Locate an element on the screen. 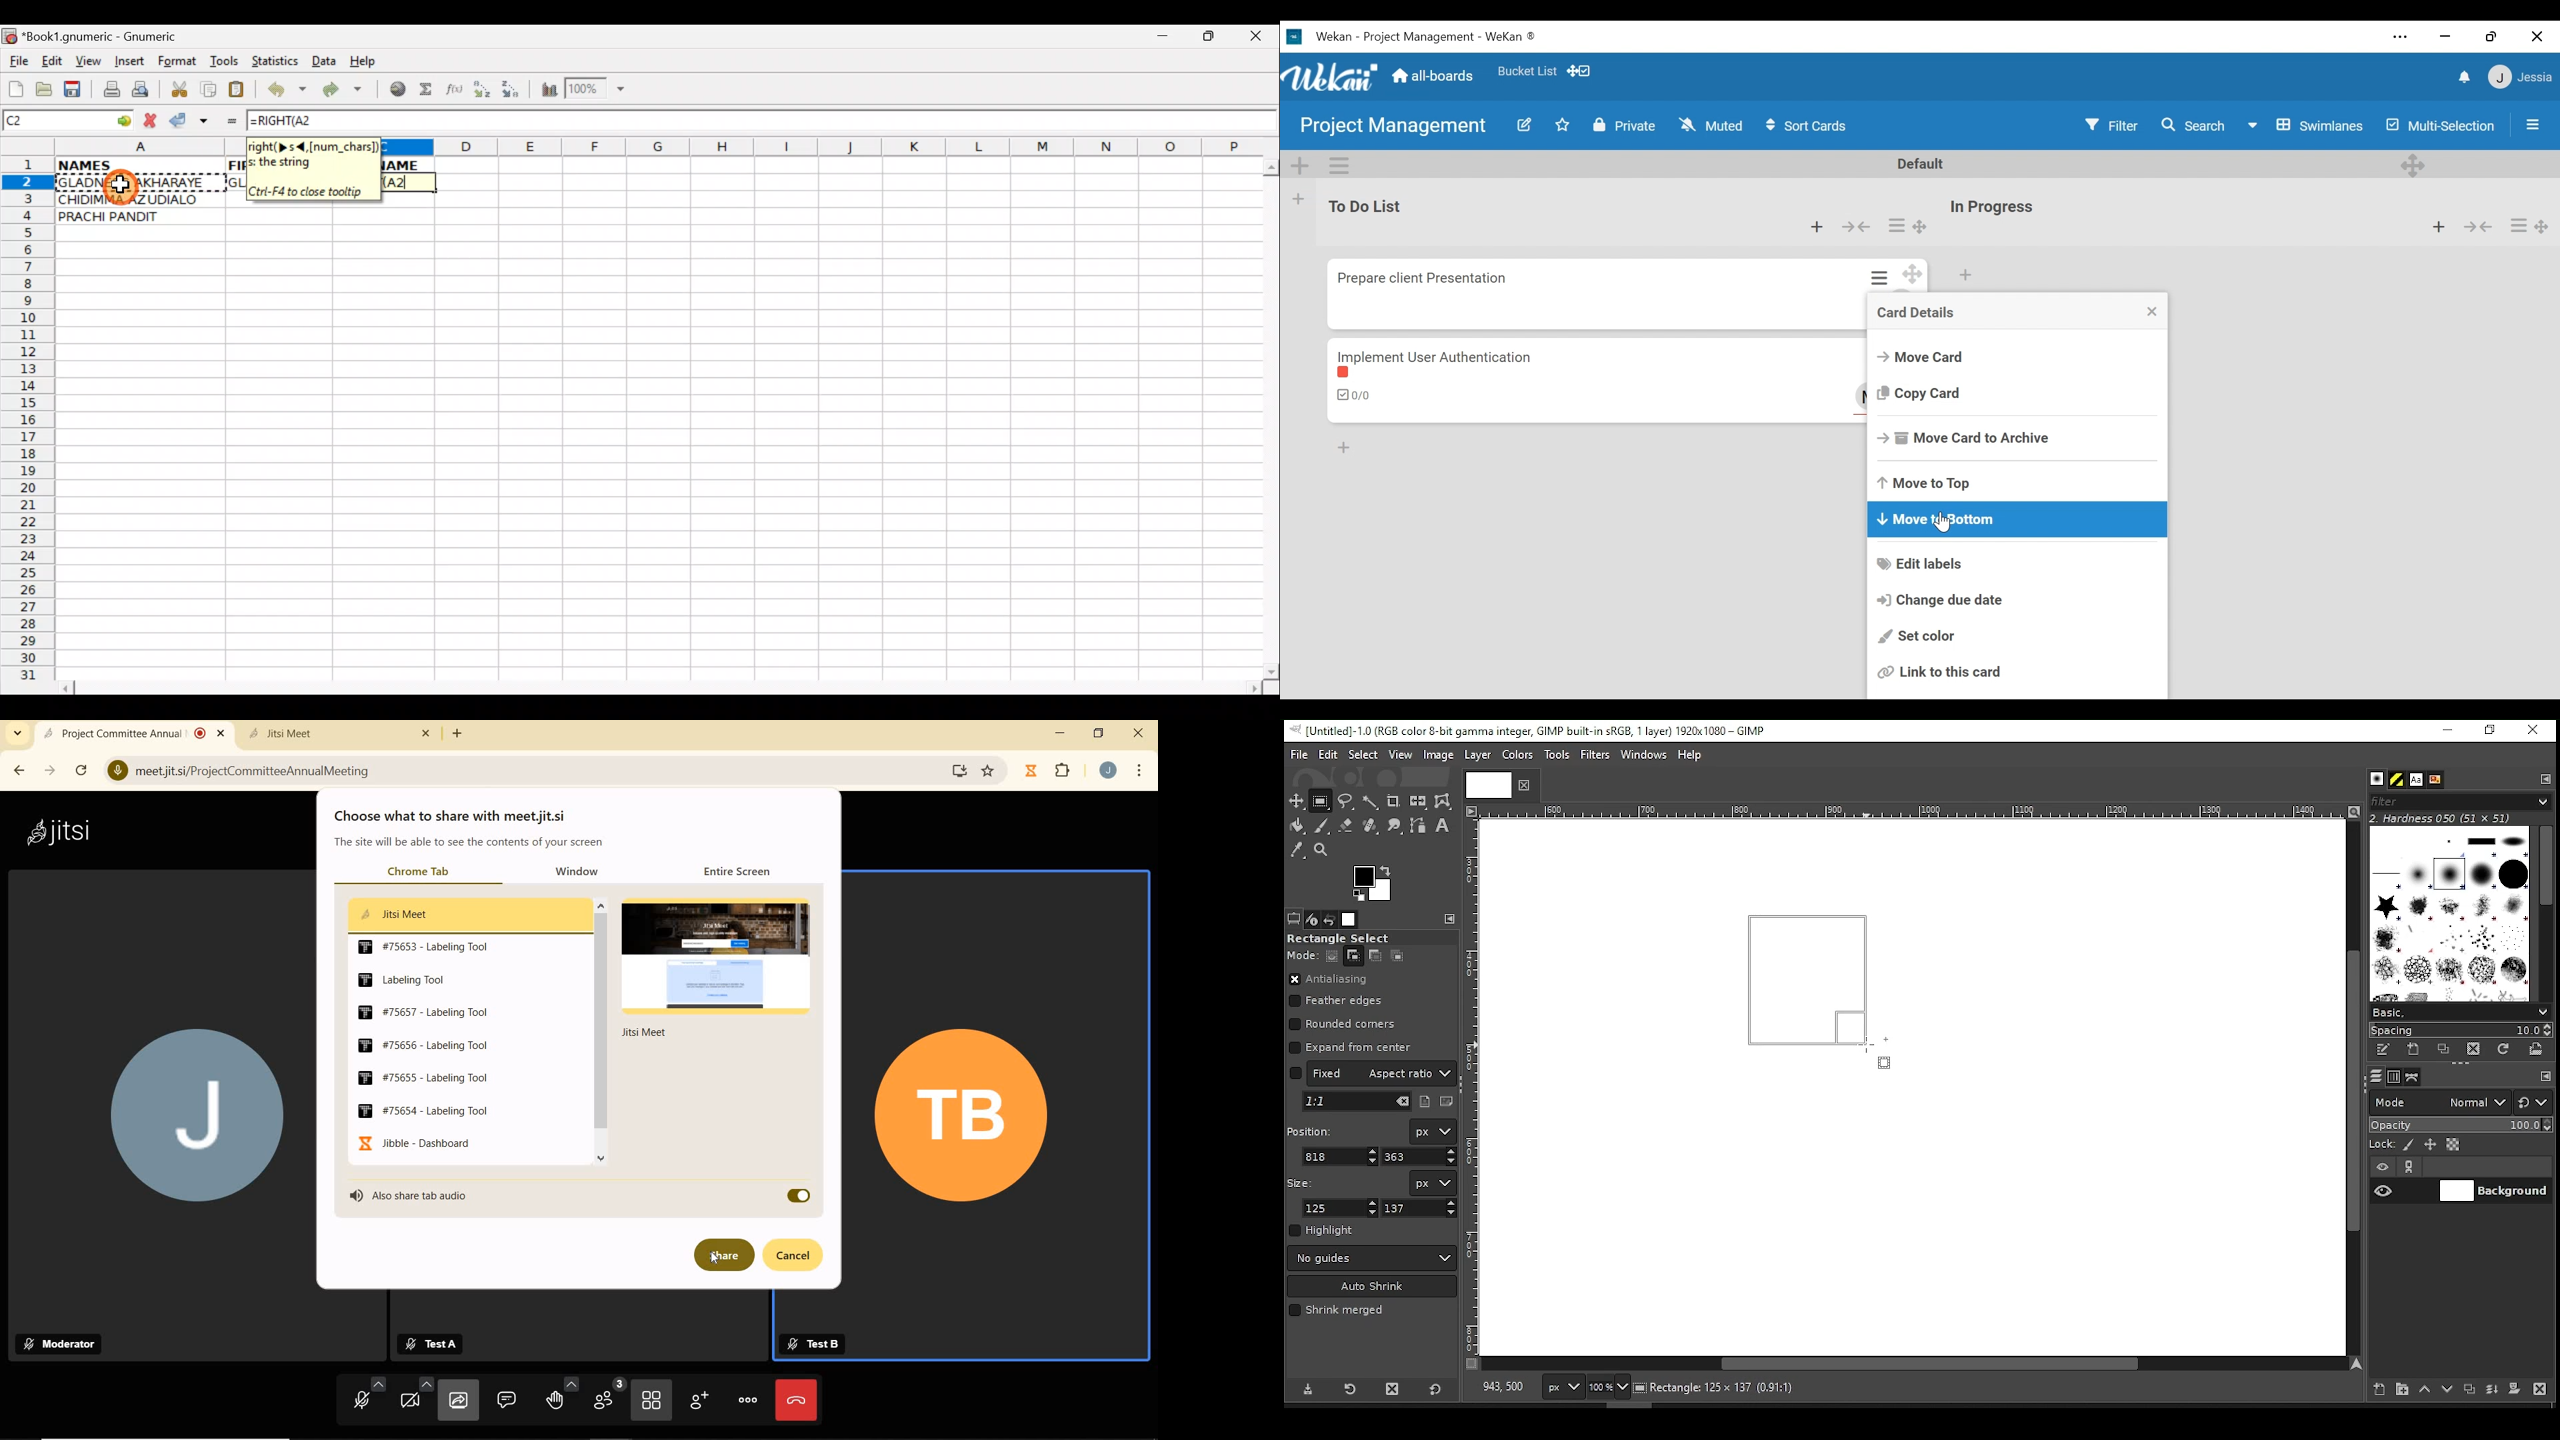  Add card to the top of the list is located at coordinates (1817, 227).